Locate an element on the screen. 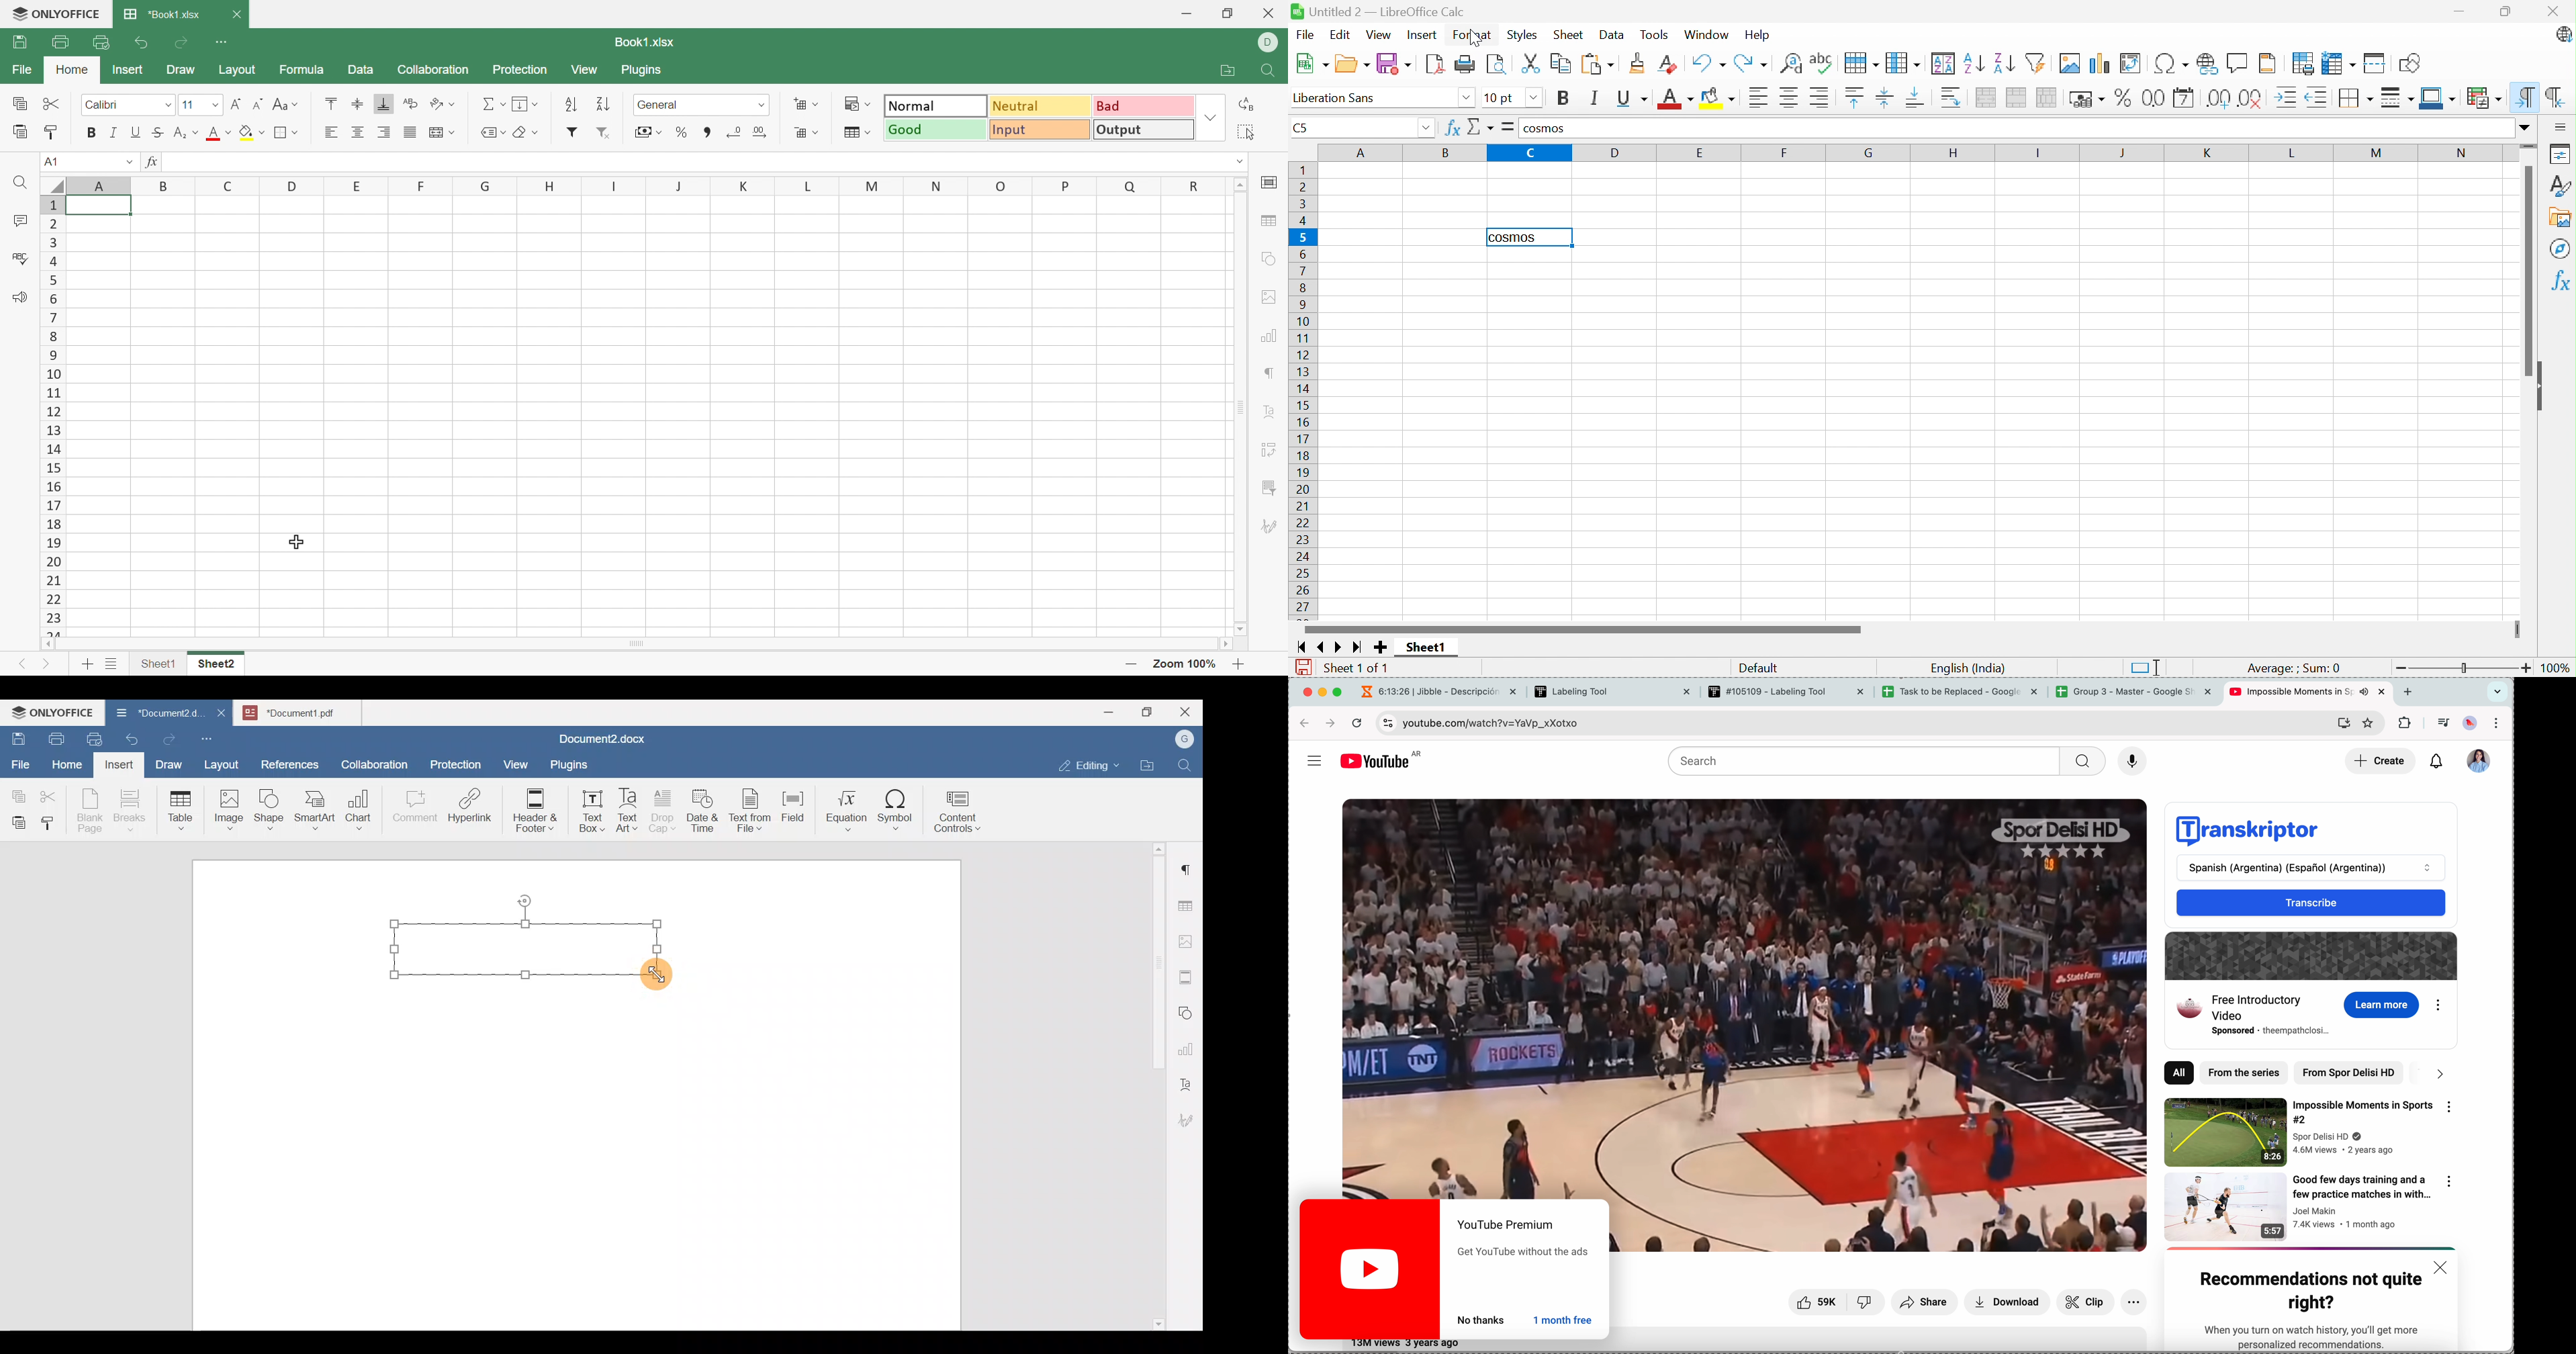 This screenshot has height=1372, width=2576. Find is located at coordinates (19, 183).